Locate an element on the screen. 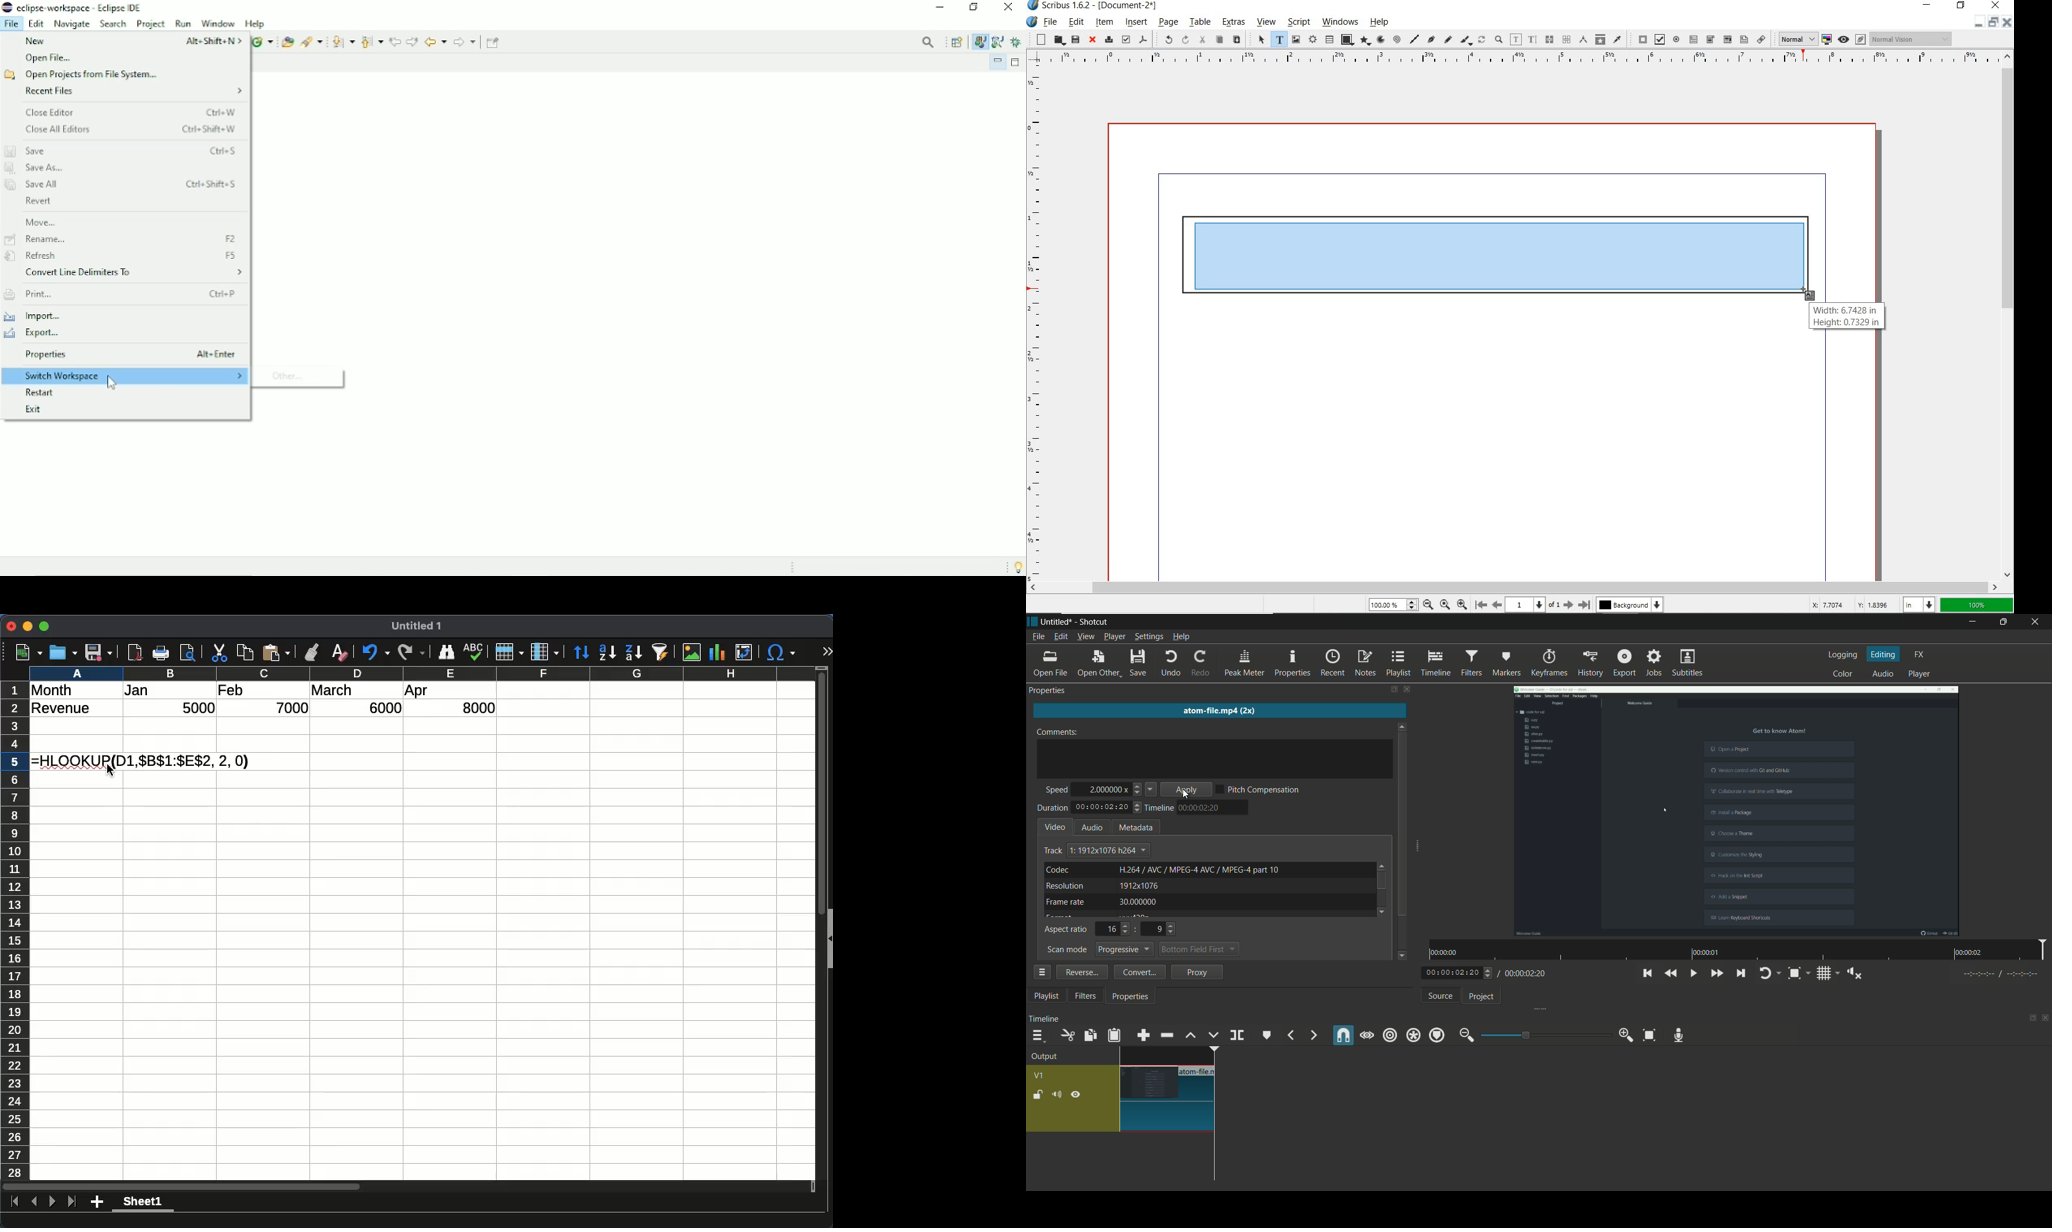 This screenshot has width=2072, height=1232. split at playhead is located at coordinates (1235, 1036).